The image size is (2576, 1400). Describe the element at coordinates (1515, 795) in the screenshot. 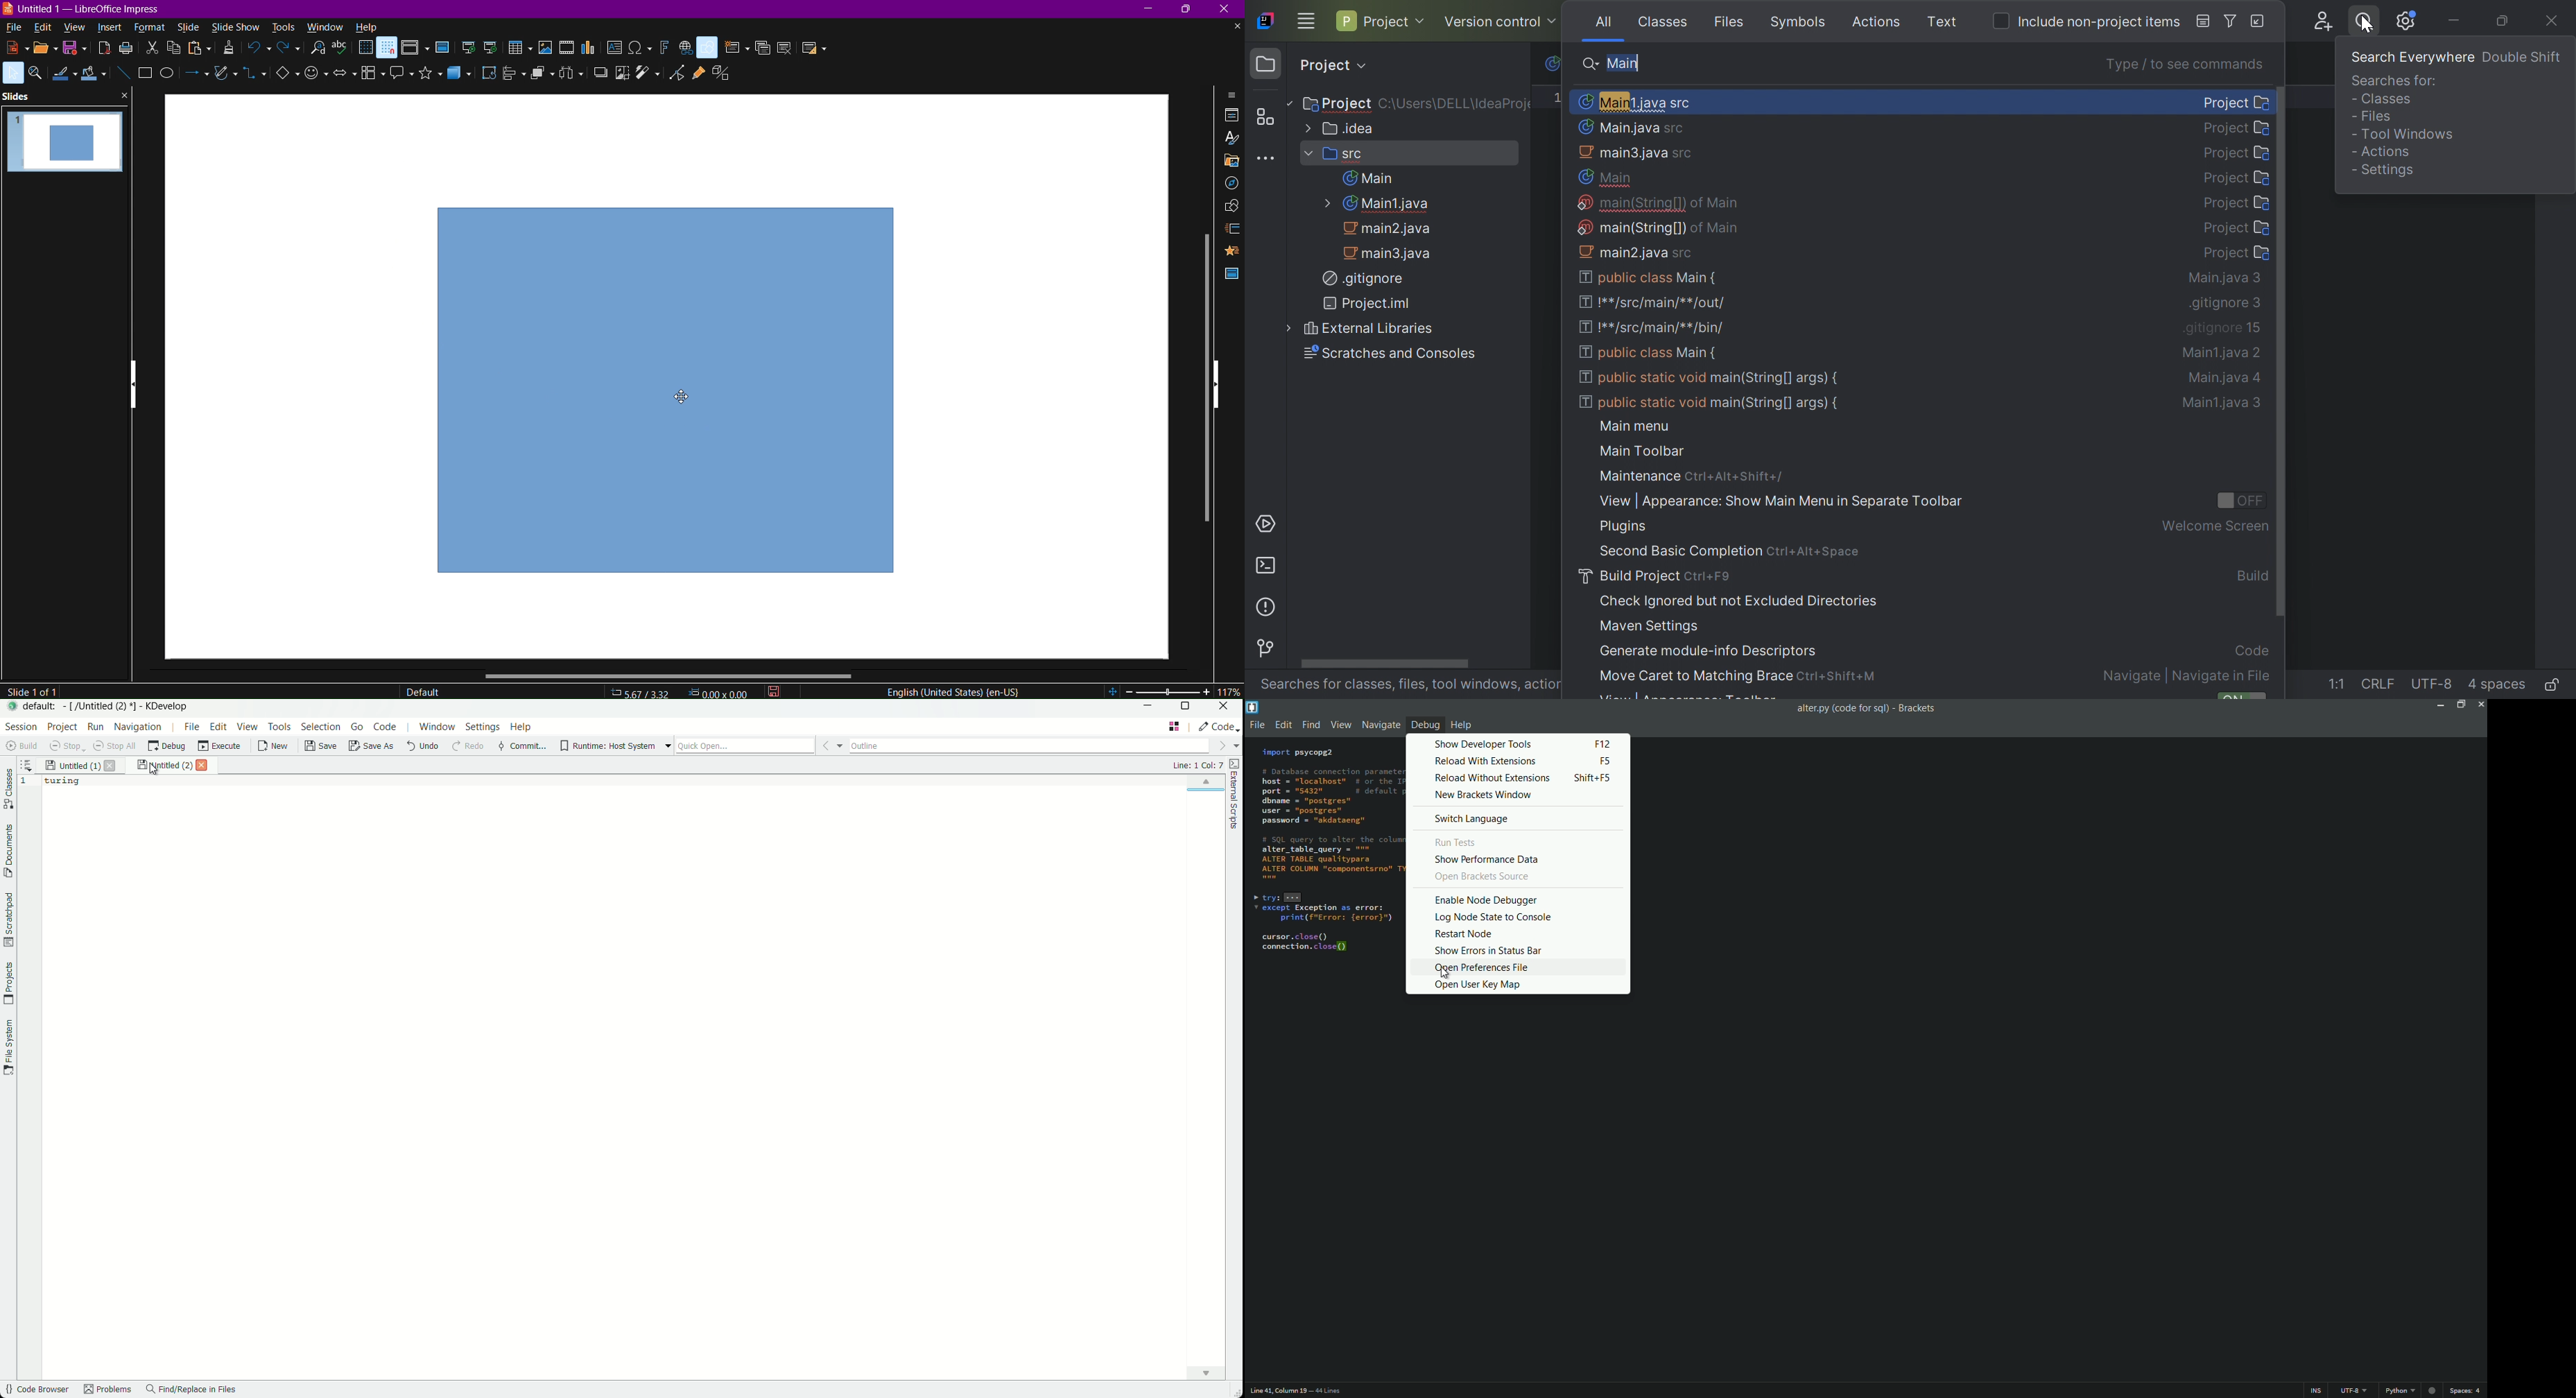

I see `New bracket window` at that location.